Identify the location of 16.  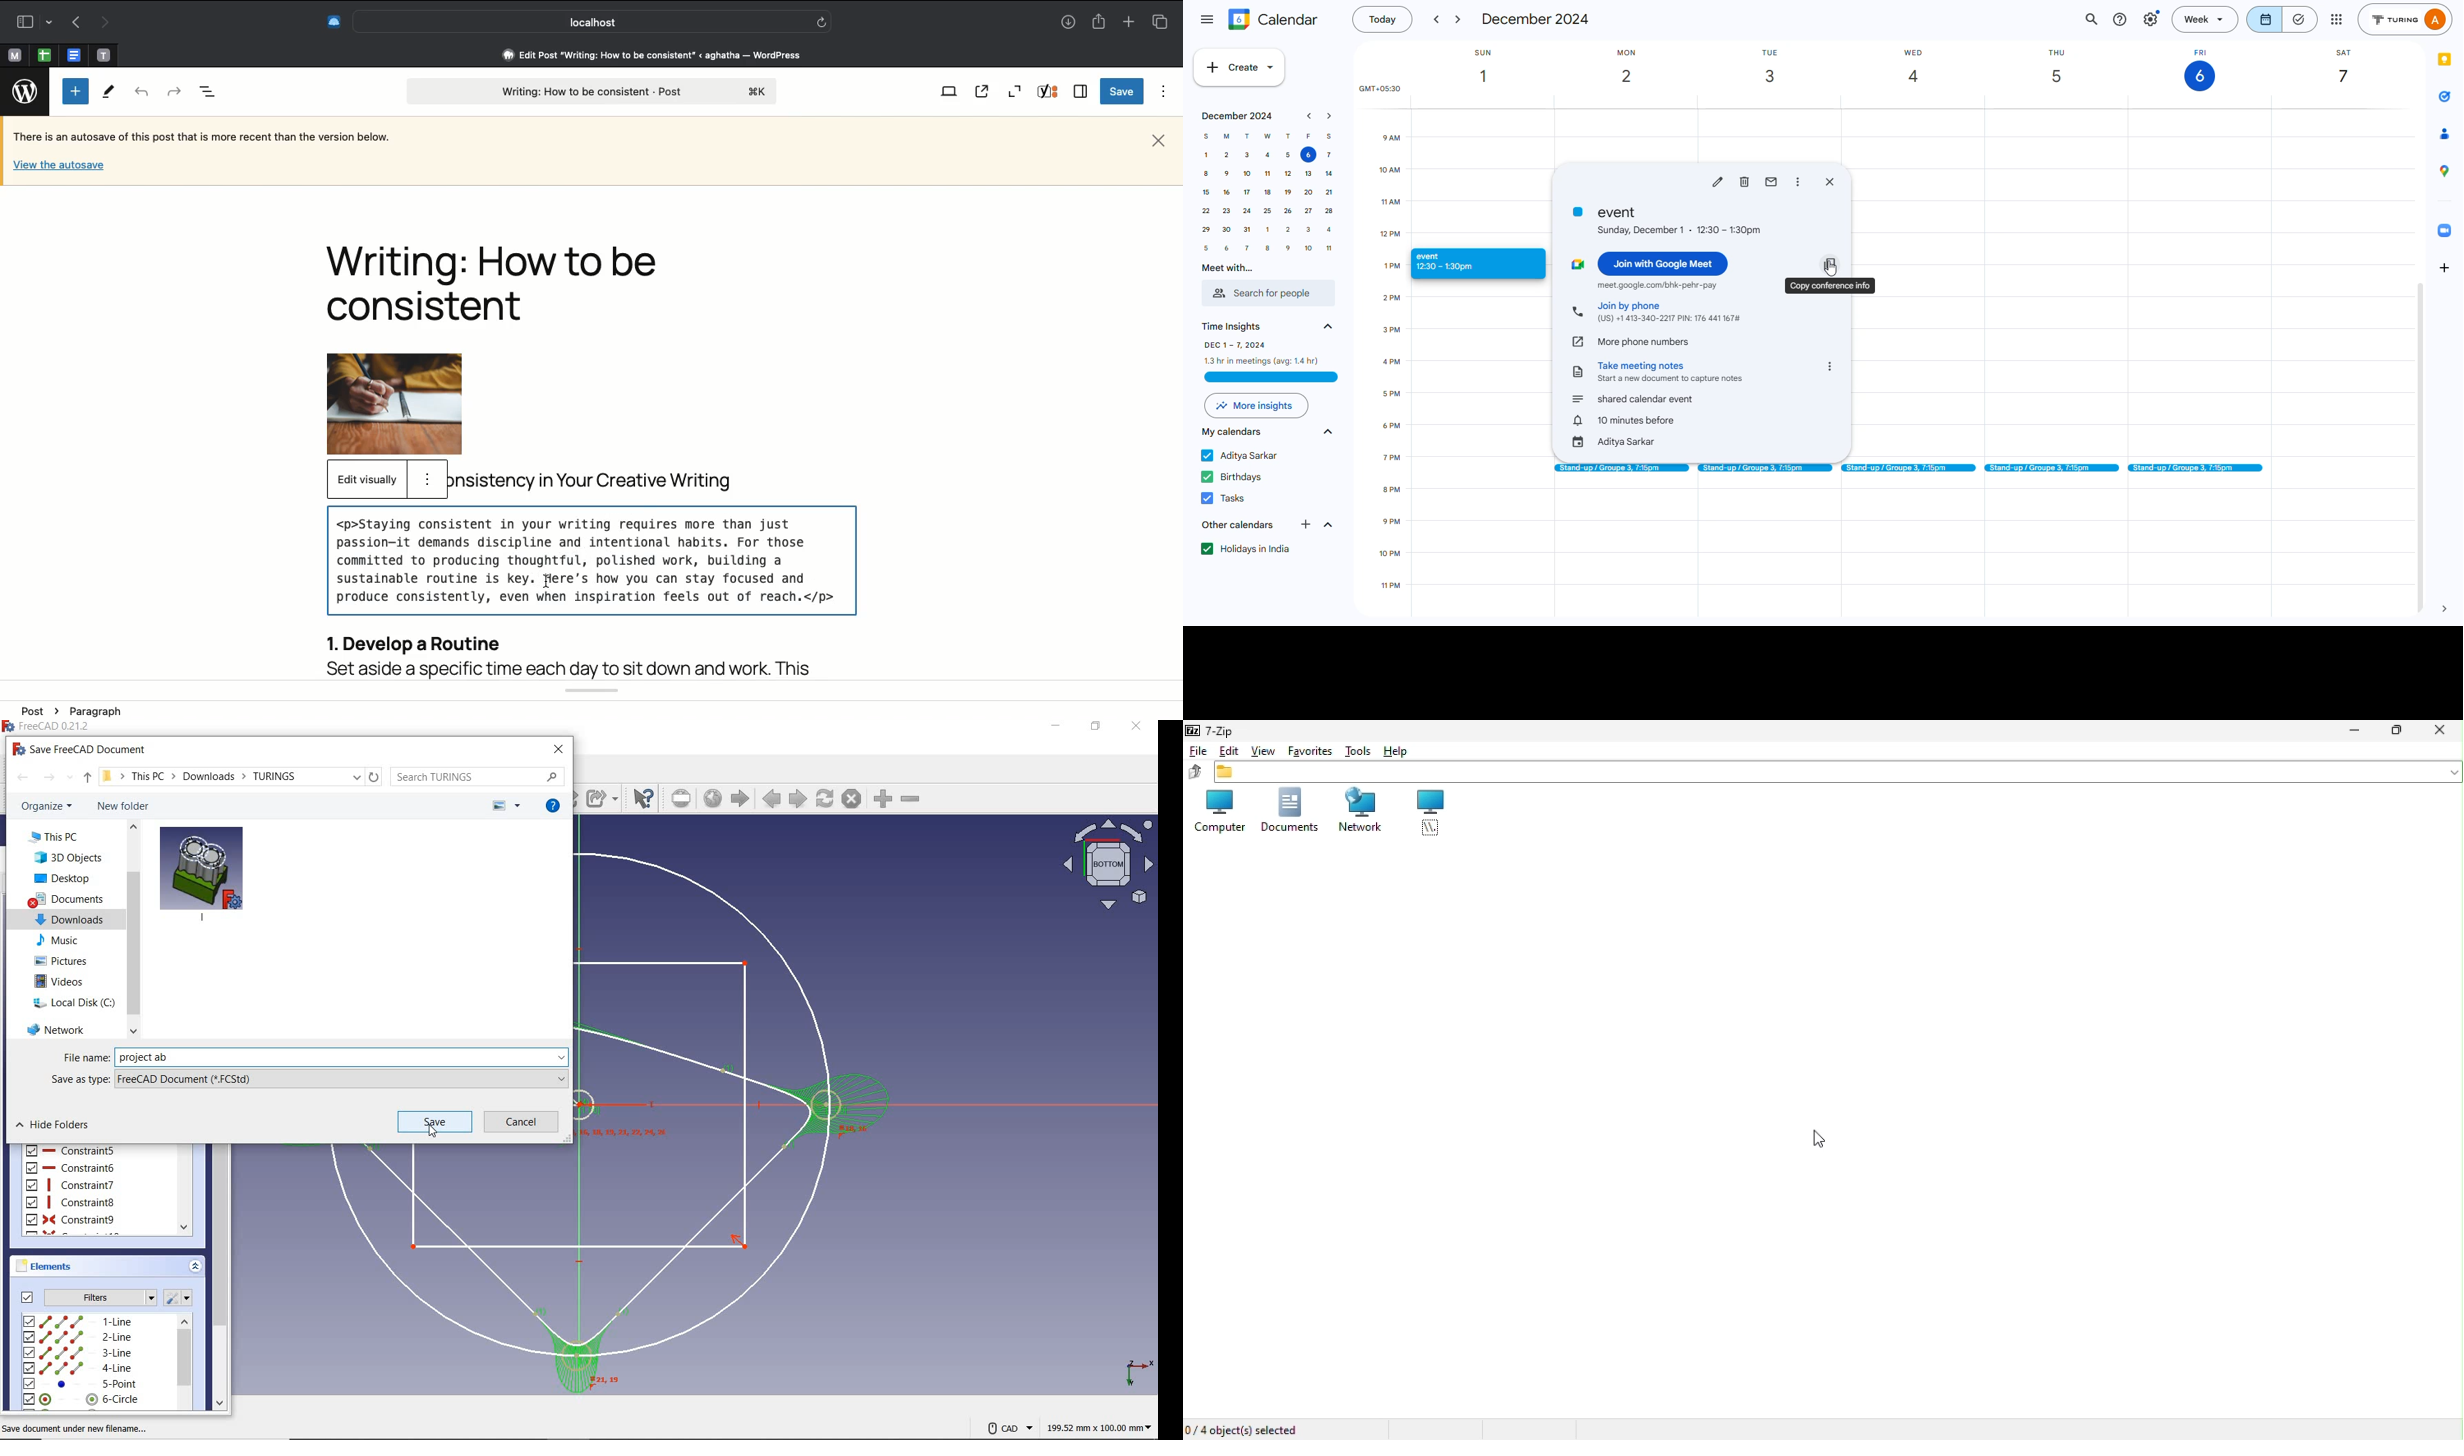
(1226, 193).